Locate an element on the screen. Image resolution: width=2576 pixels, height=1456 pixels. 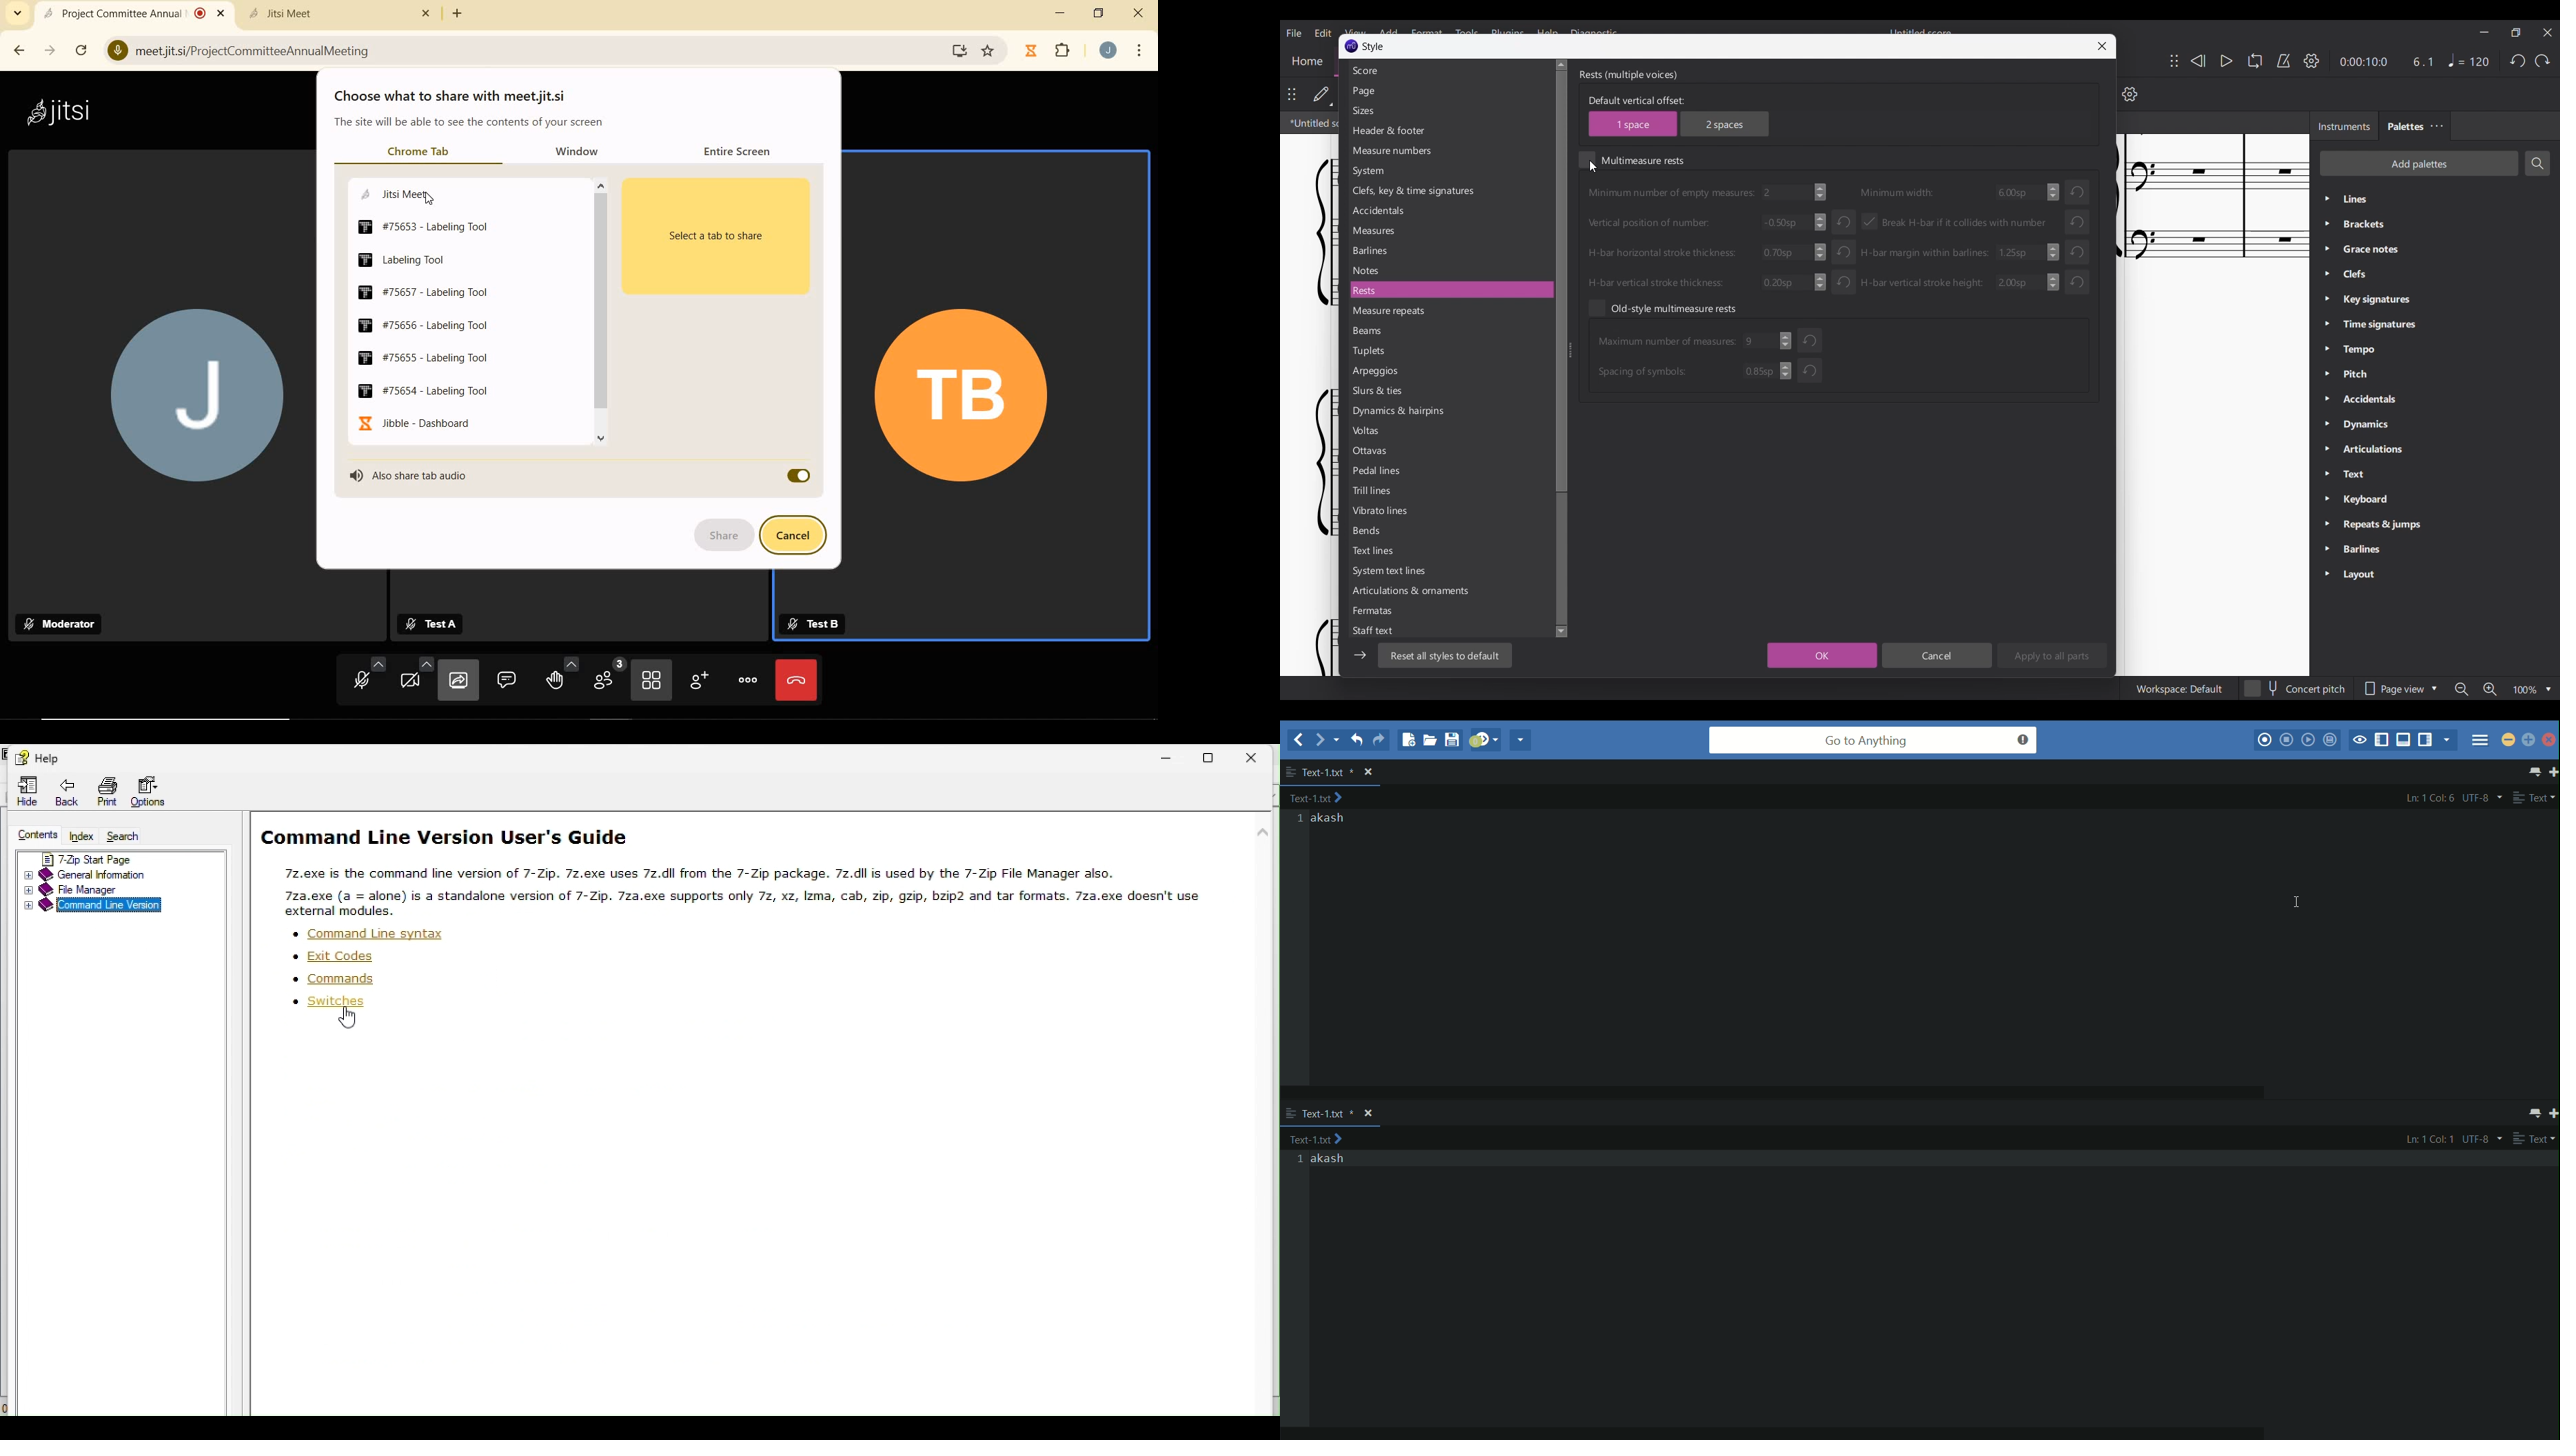
Notes is located at coordinates (1449, 271).